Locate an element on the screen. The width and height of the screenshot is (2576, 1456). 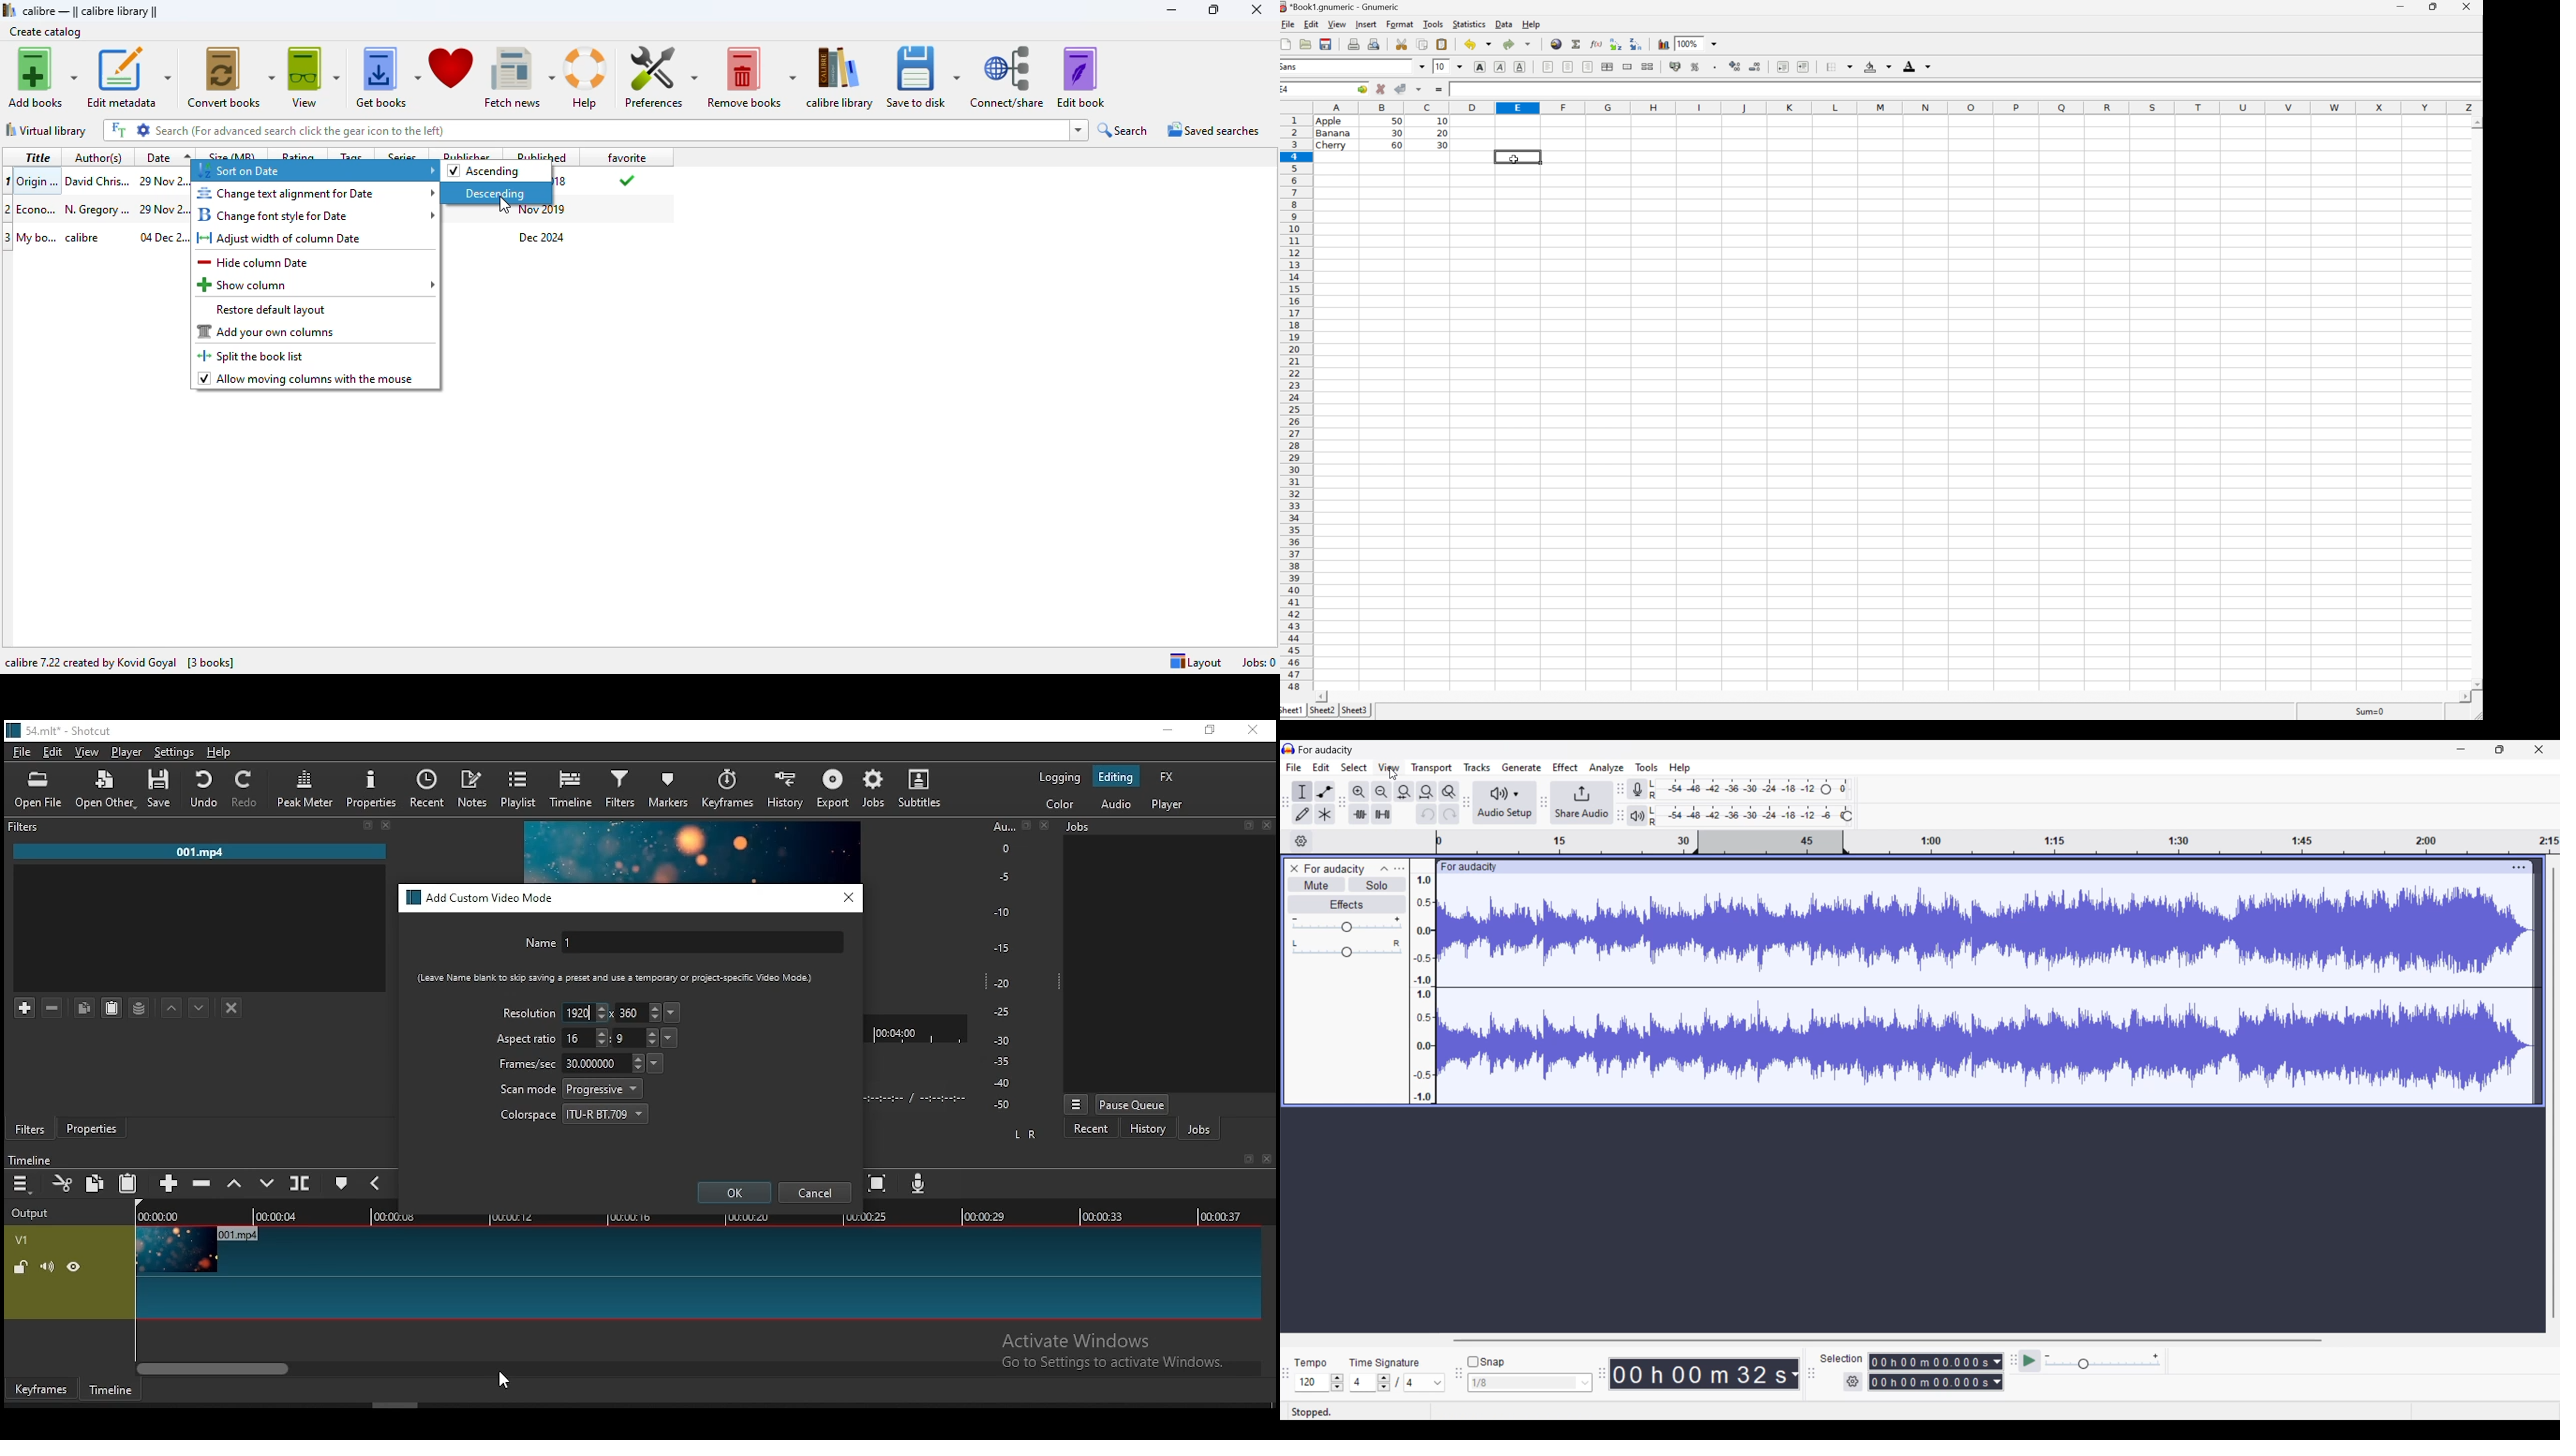
Vertical slide bar is located at coordinates (2554, 1093).